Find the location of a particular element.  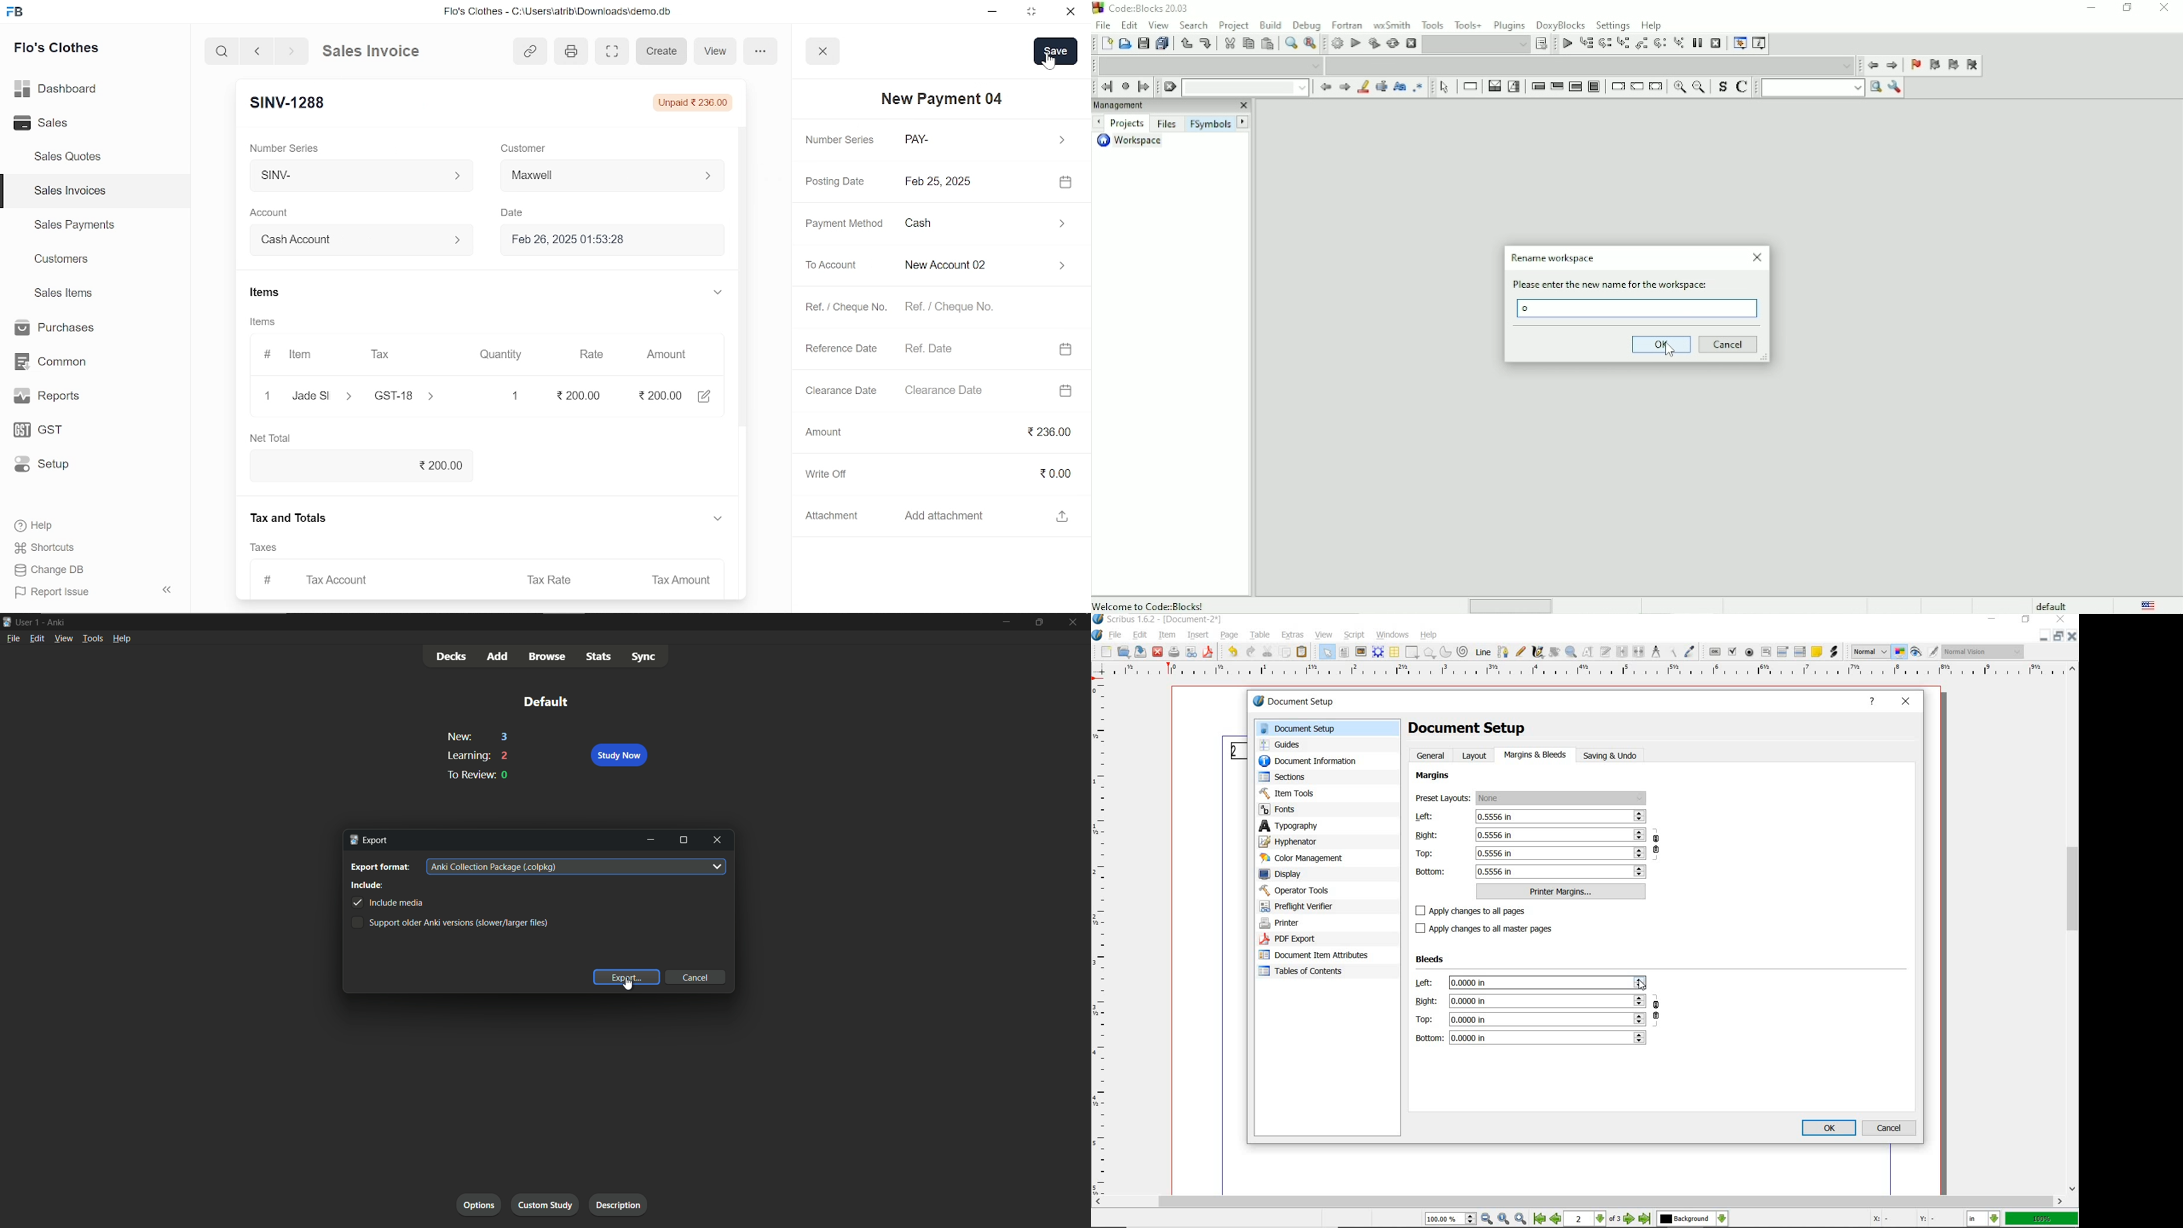

Tax Rate is located at coordinates (549, 576).